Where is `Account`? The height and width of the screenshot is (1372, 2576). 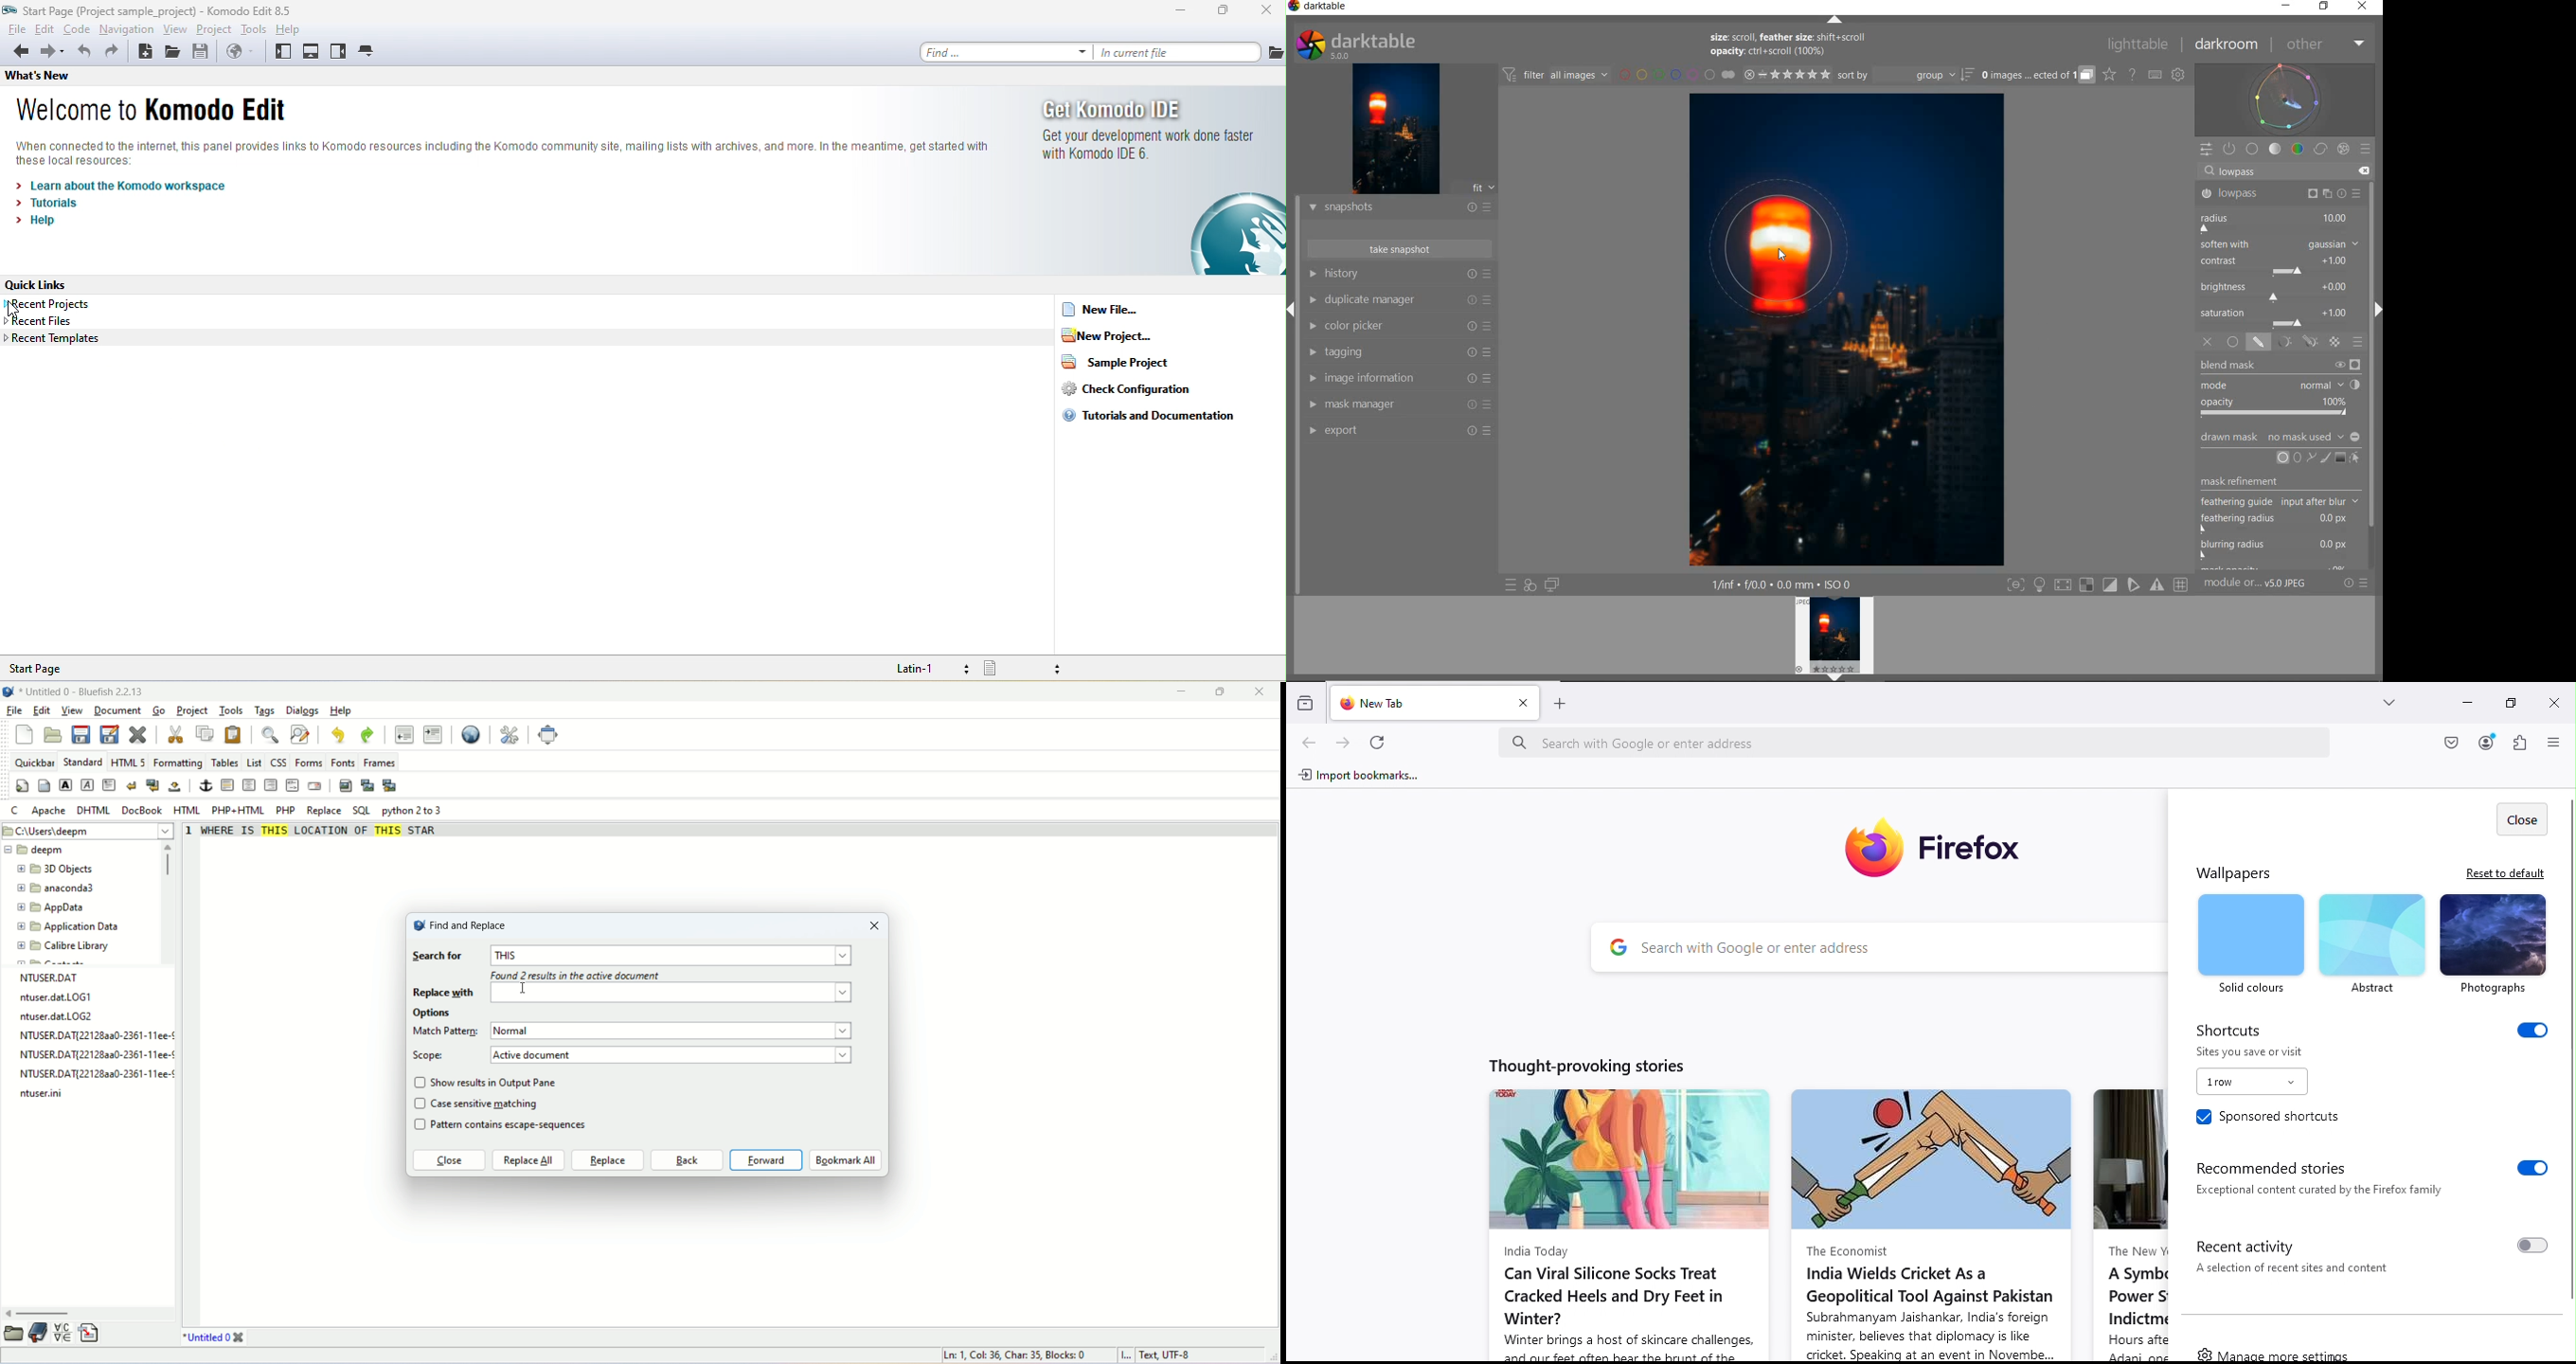
Account is located at coordinates (2486, 742).